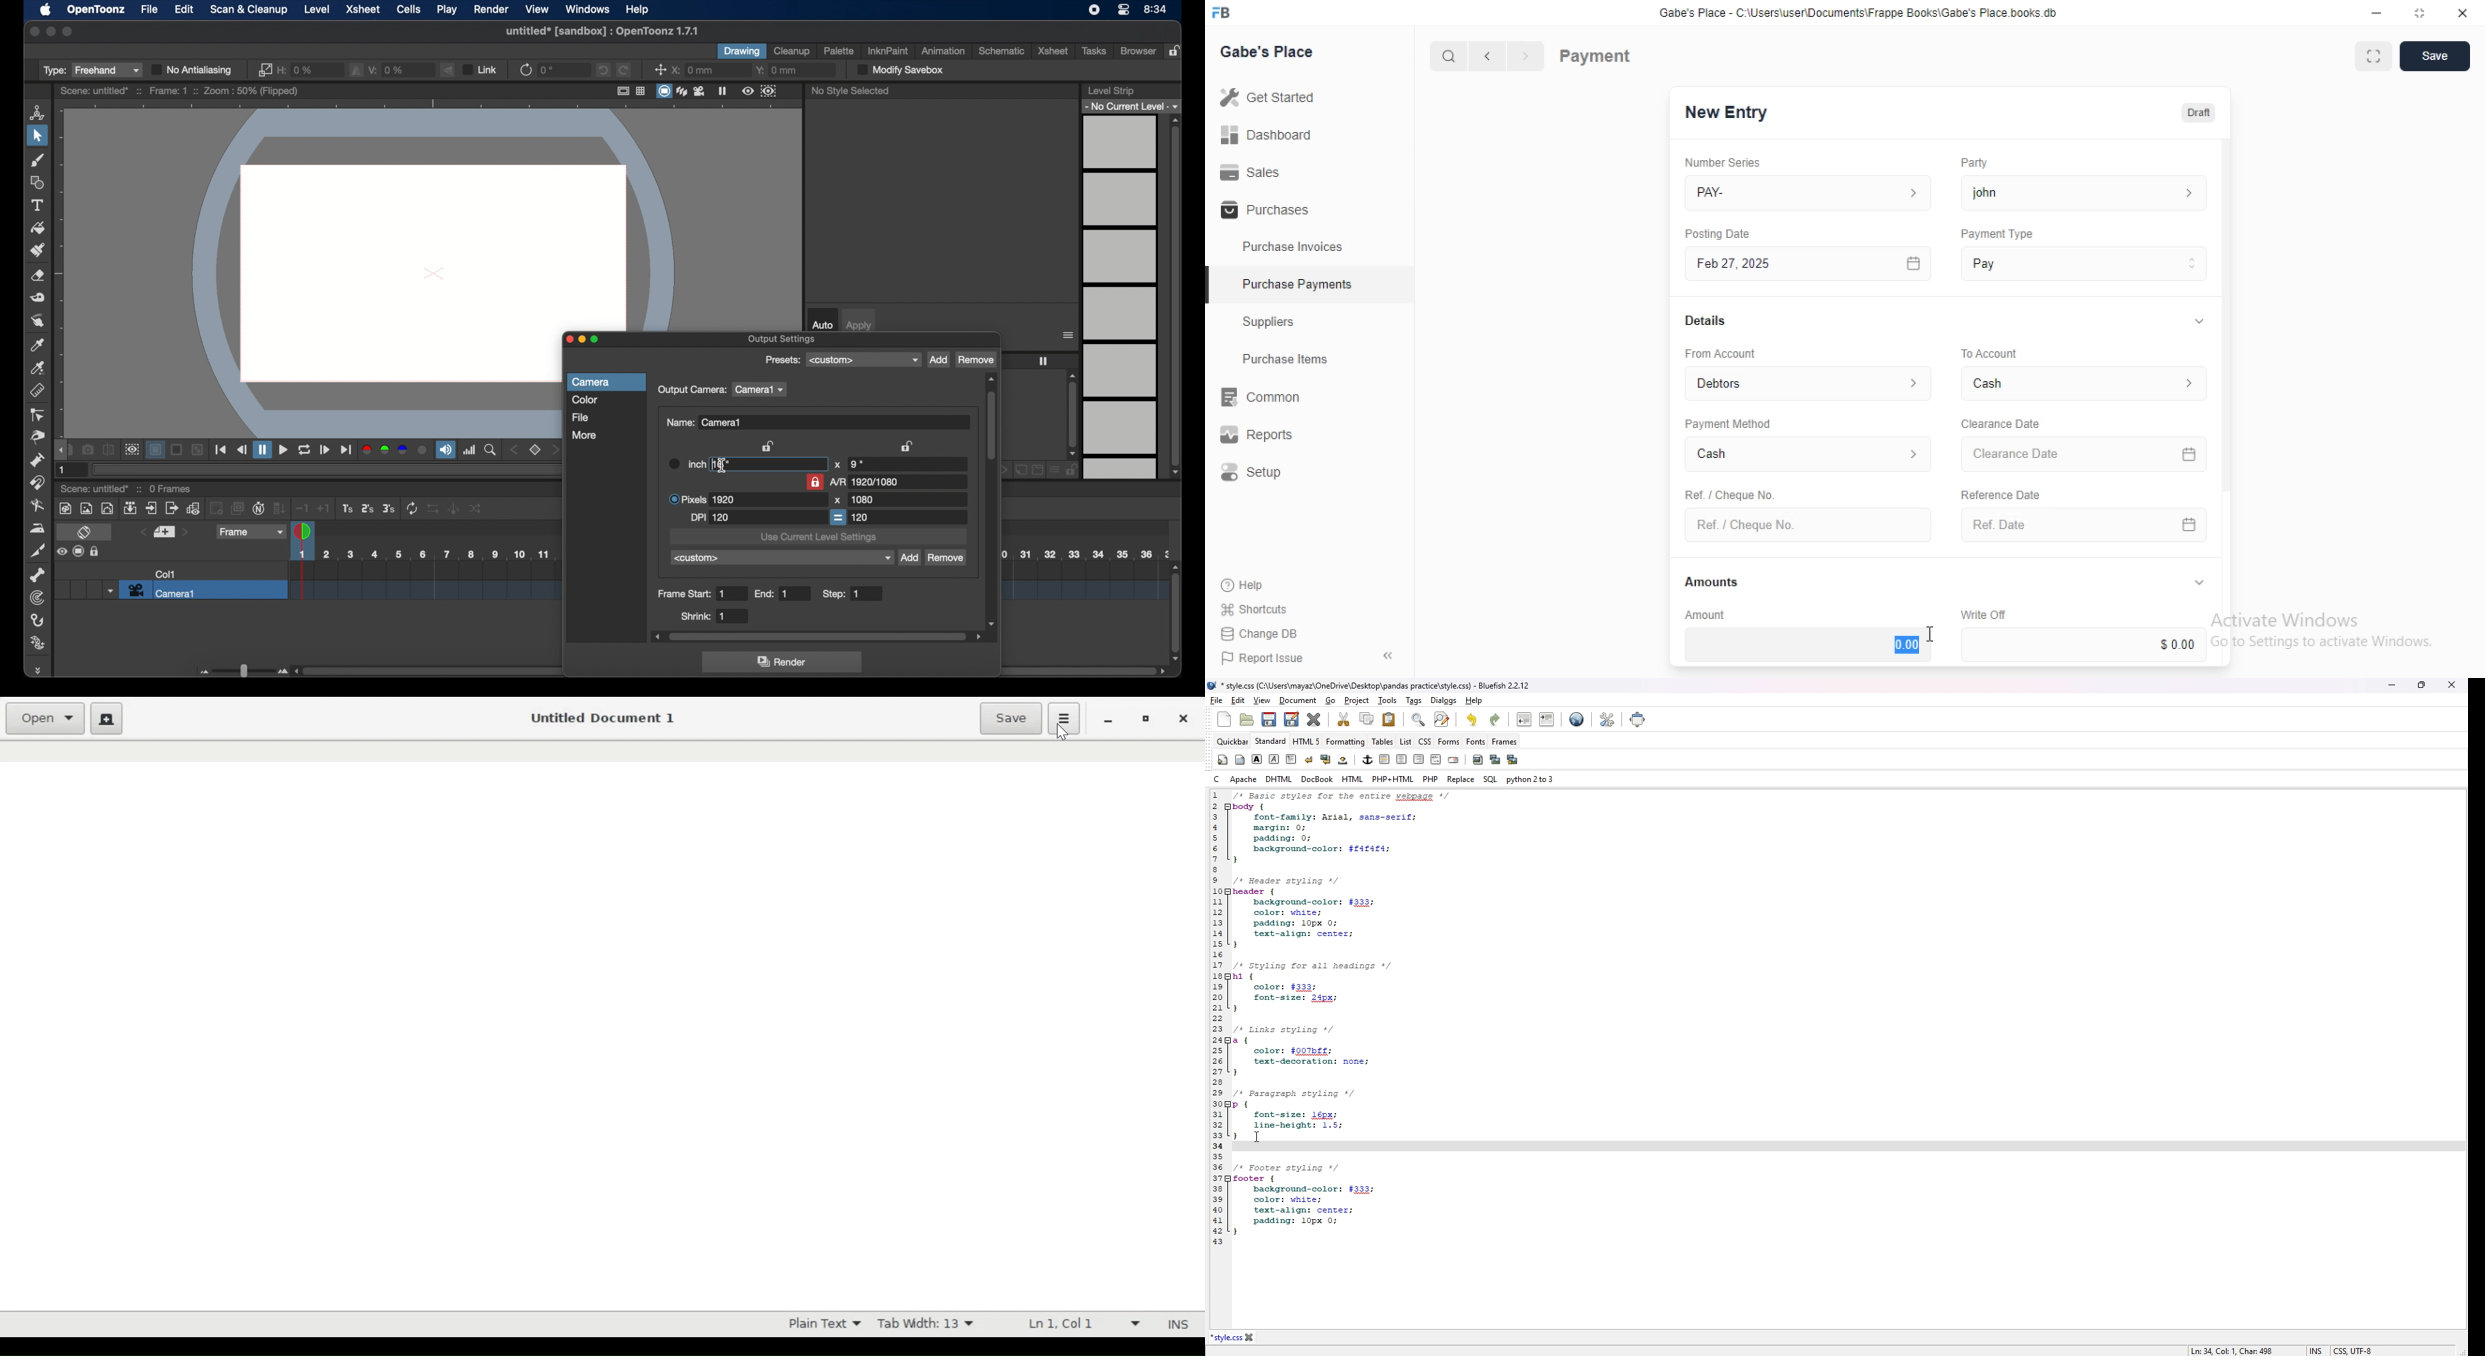  What do you see at coordinates (792, 50) in the screenshot?
I see `cleanup` at bounding box center [792, 50].